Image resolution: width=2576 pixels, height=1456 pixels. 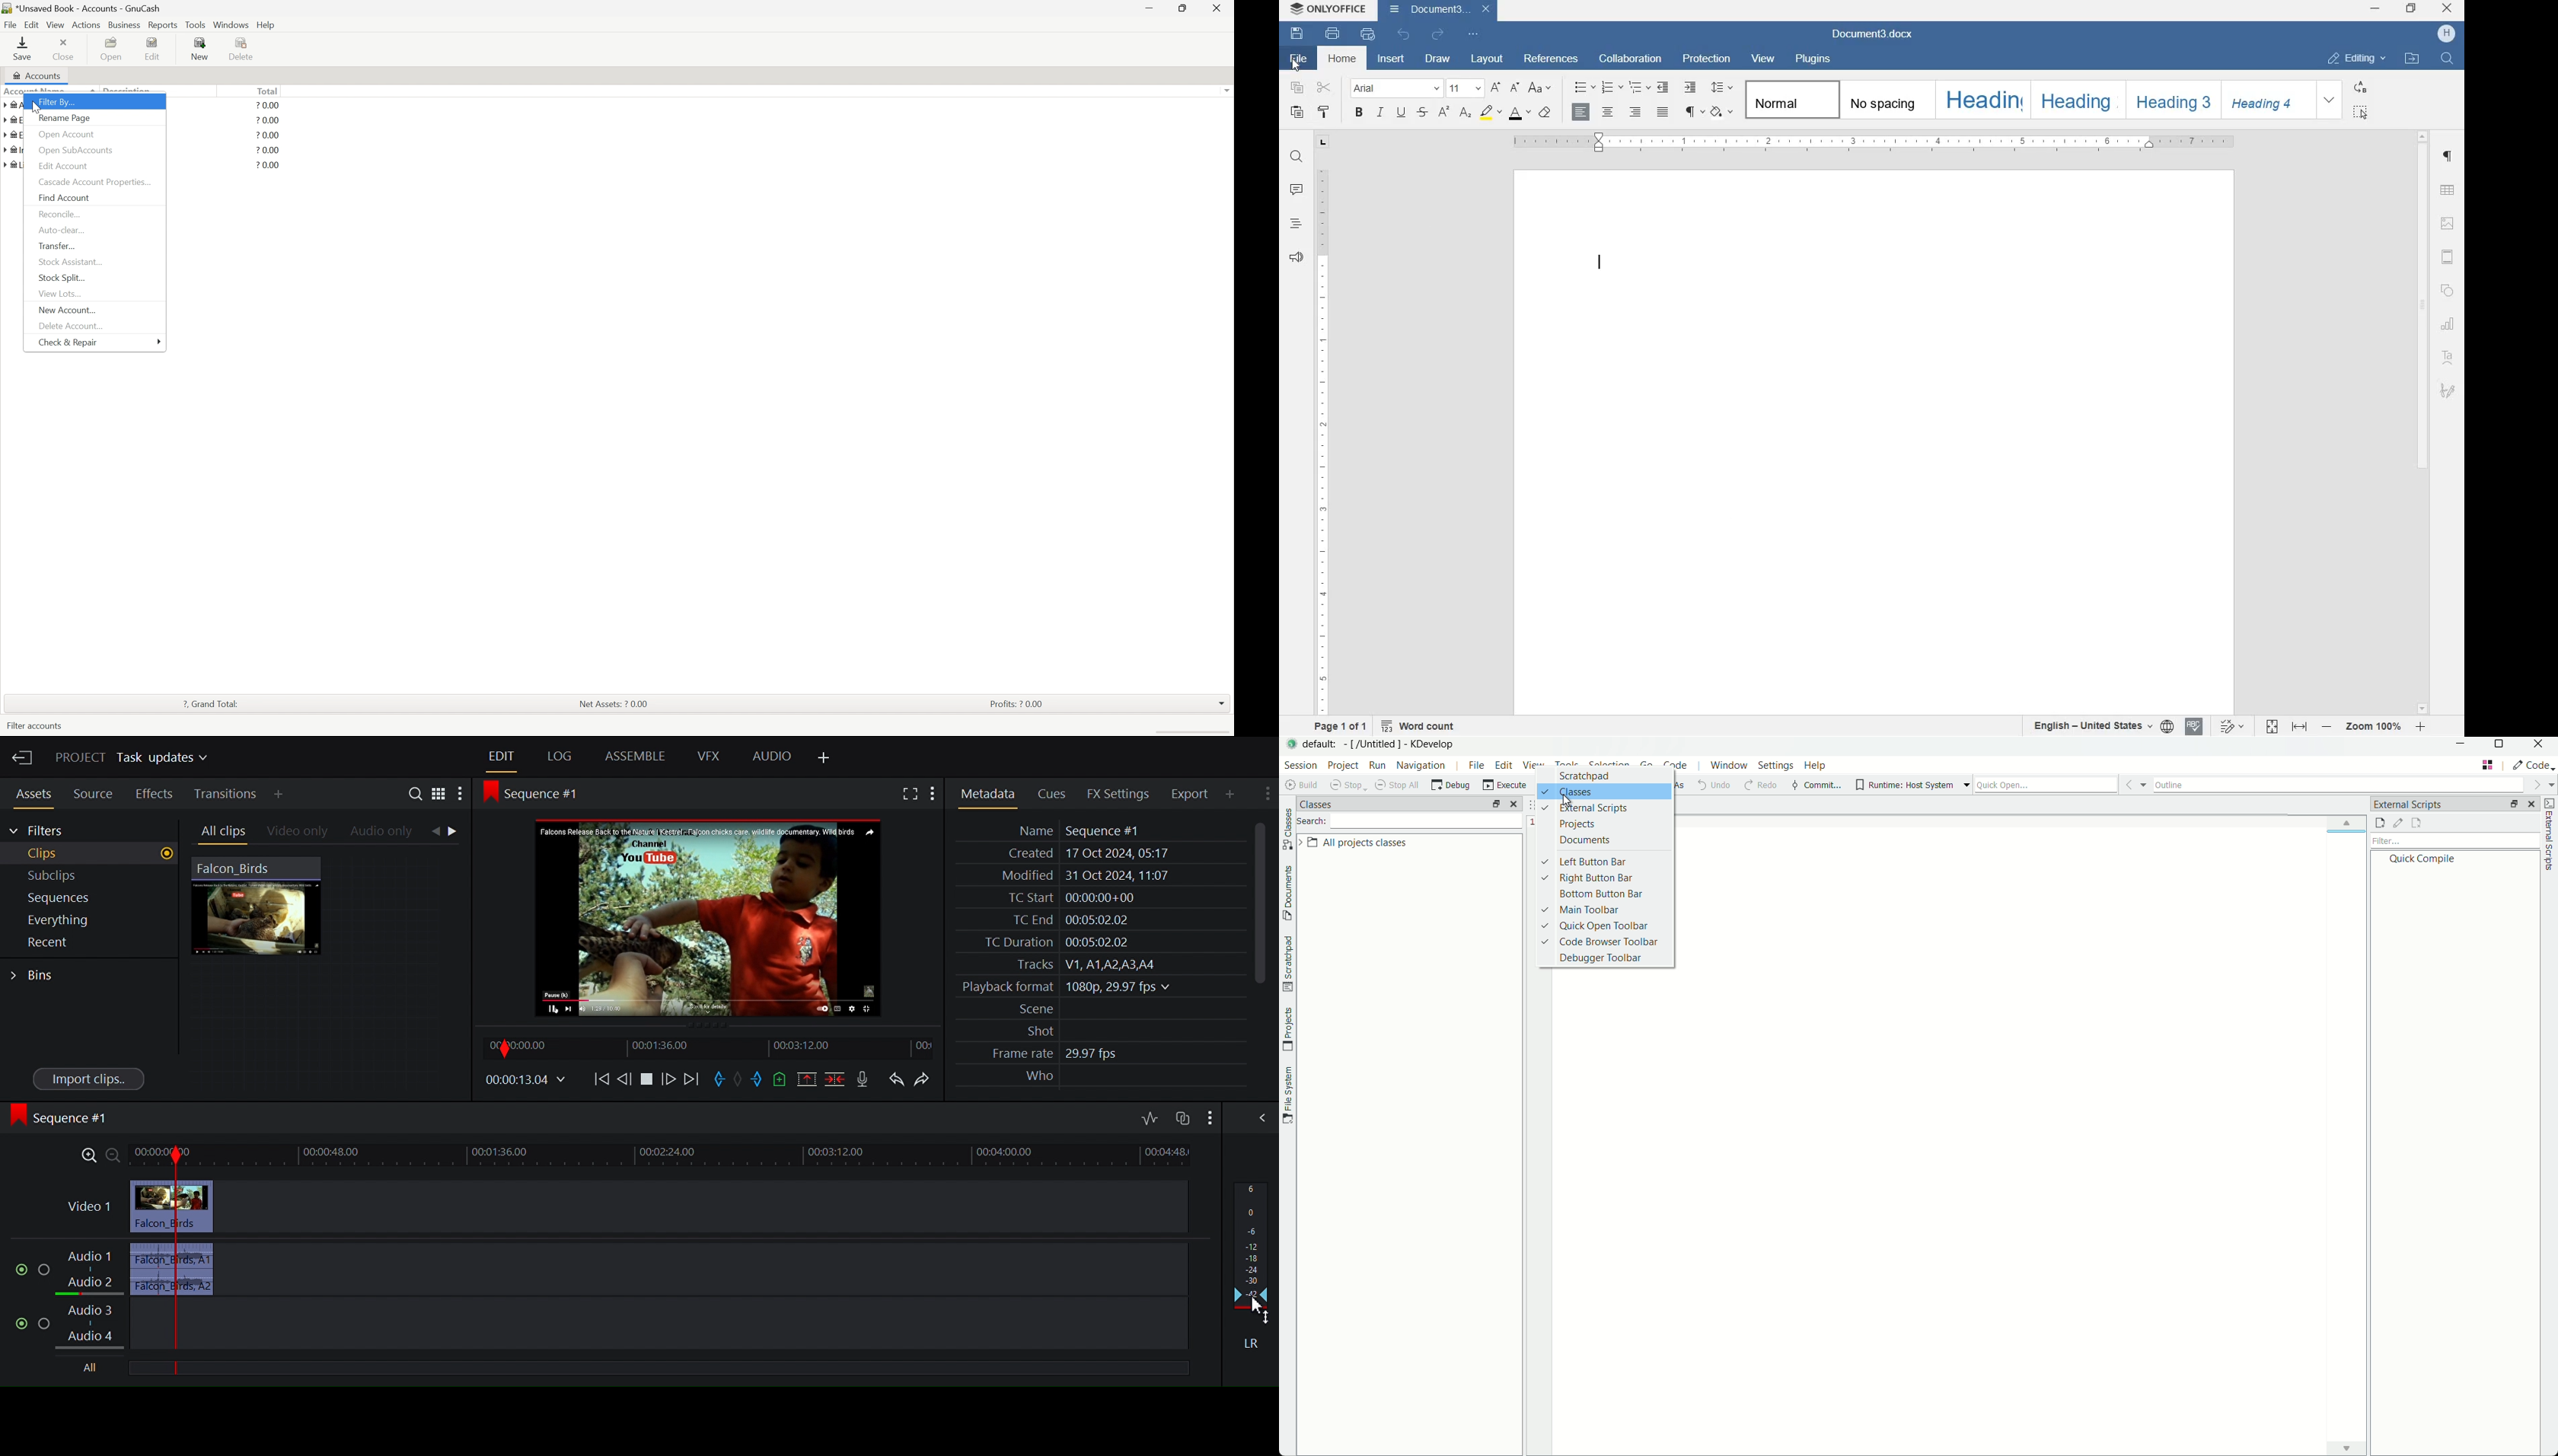 I want to click on Cascade account properties, so click(x=95, y=183).